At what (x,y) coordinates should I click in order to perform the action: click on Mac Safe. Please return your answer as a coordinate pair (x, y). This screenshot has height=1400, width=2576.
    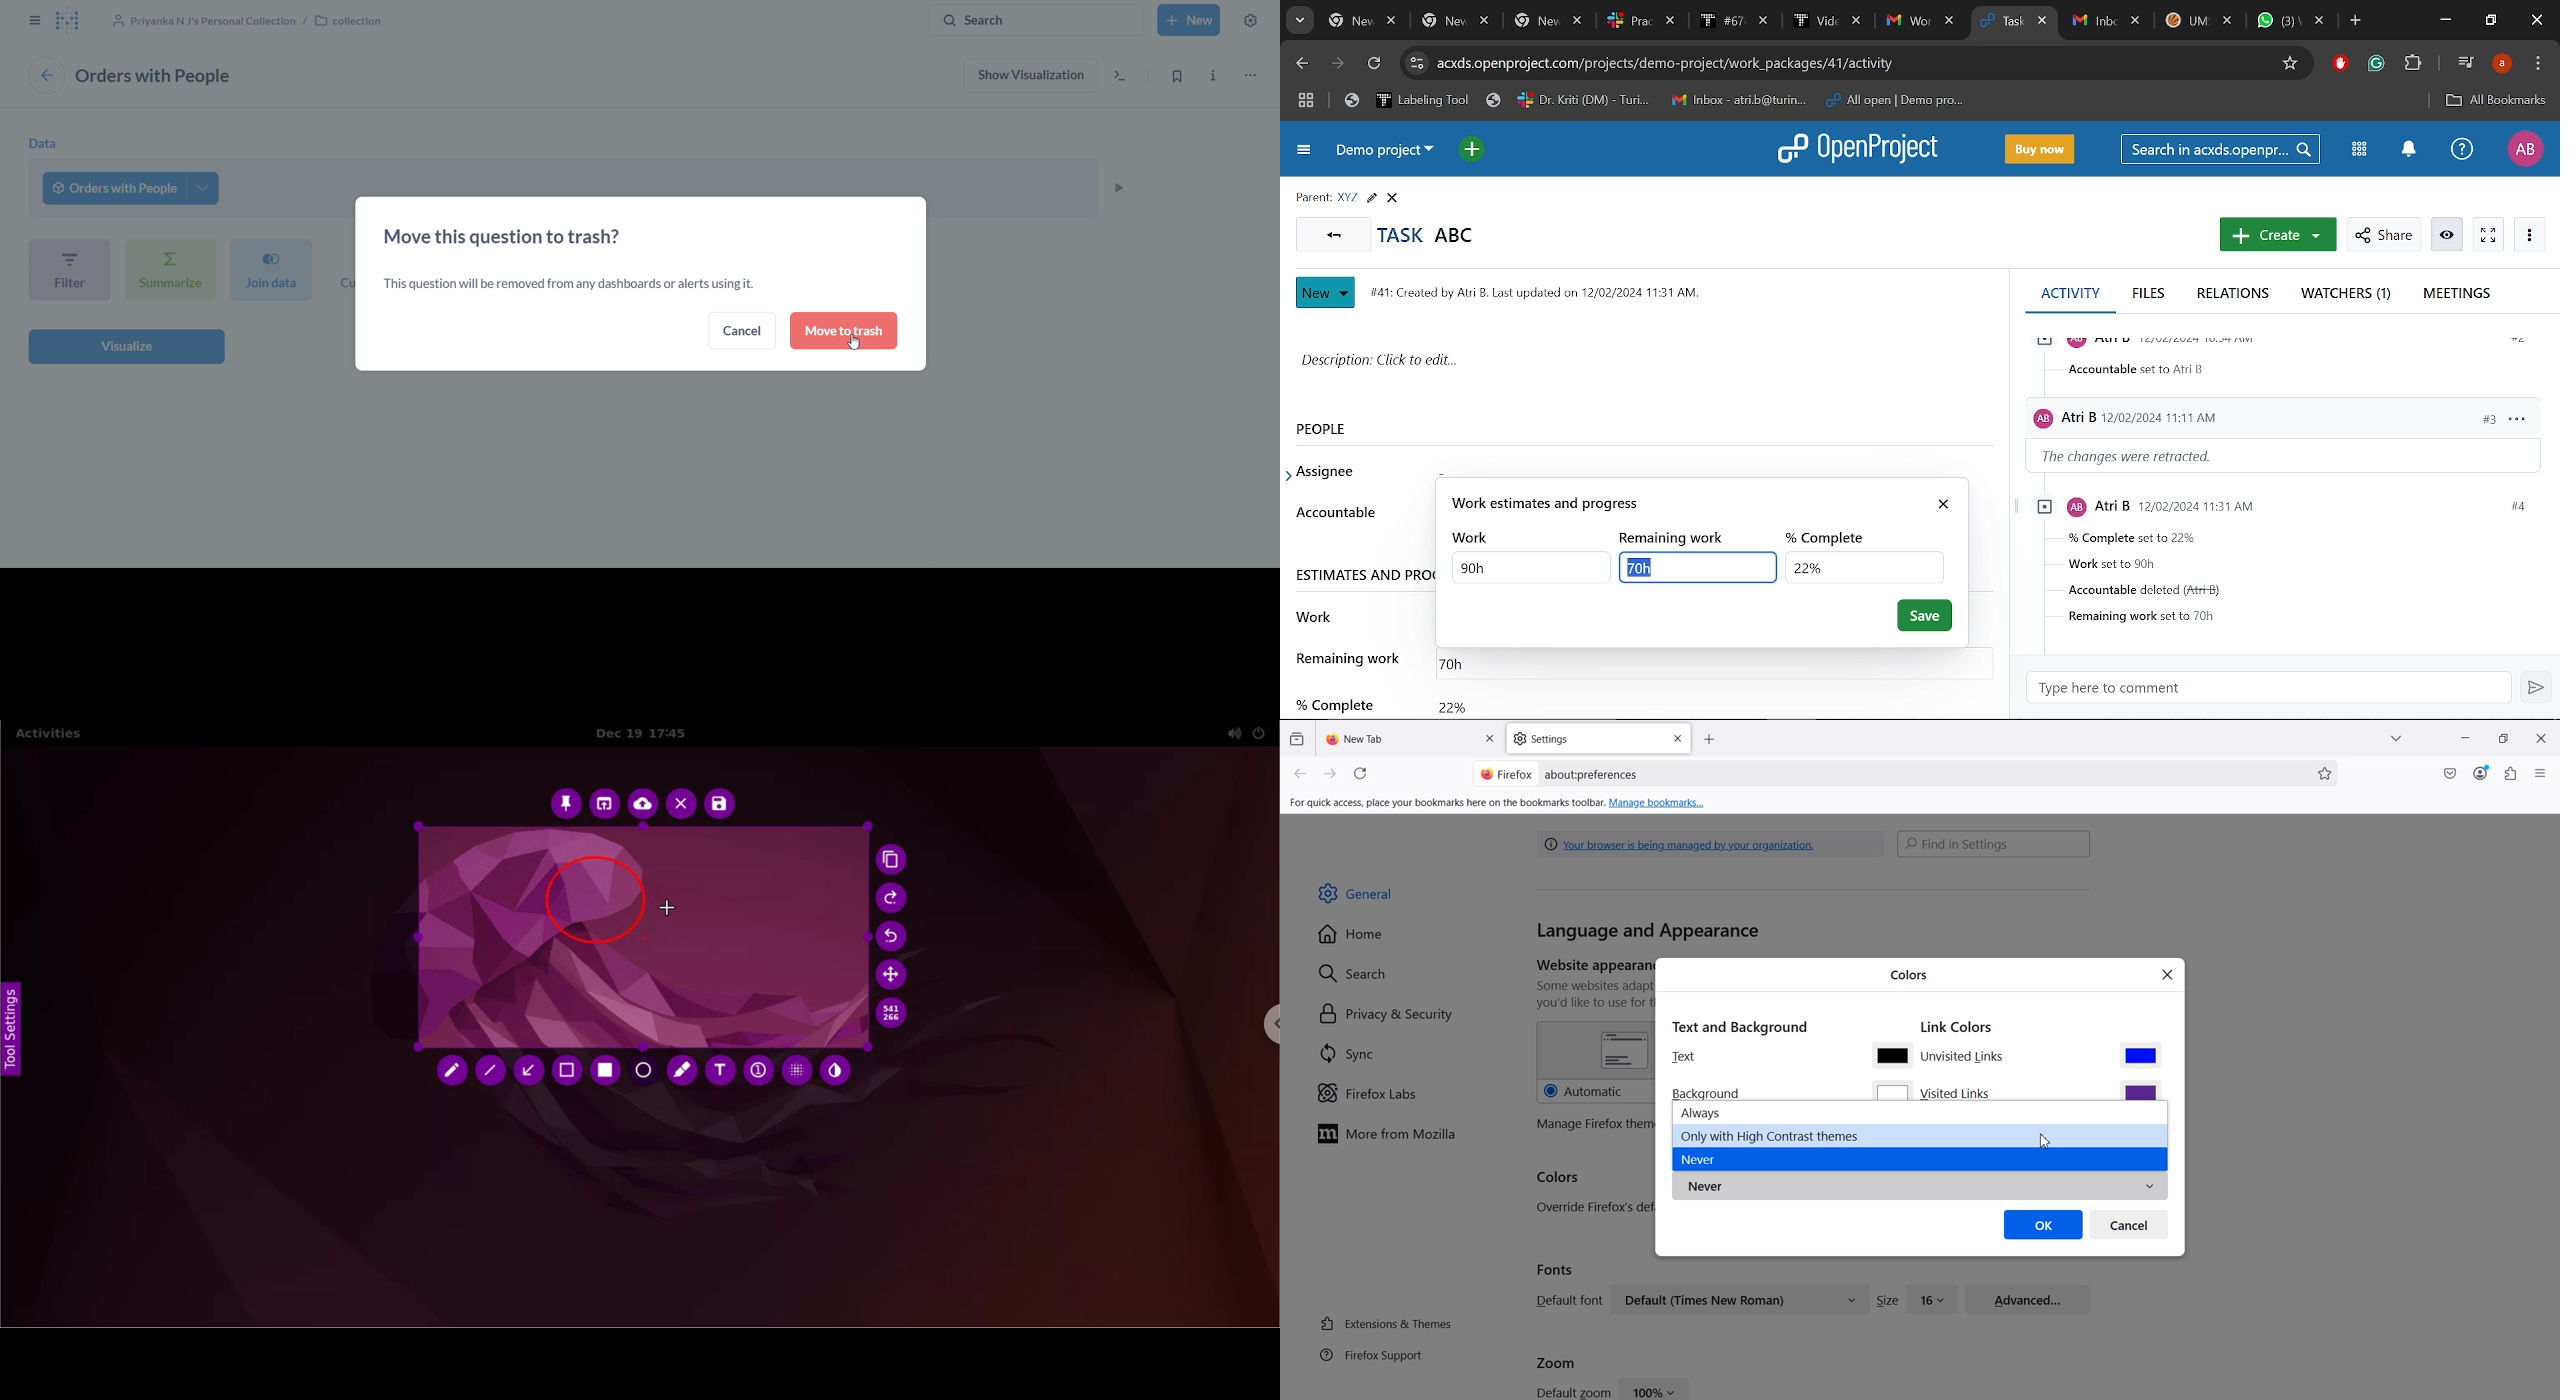
    Looking at the image, I should click on (2450, 773).